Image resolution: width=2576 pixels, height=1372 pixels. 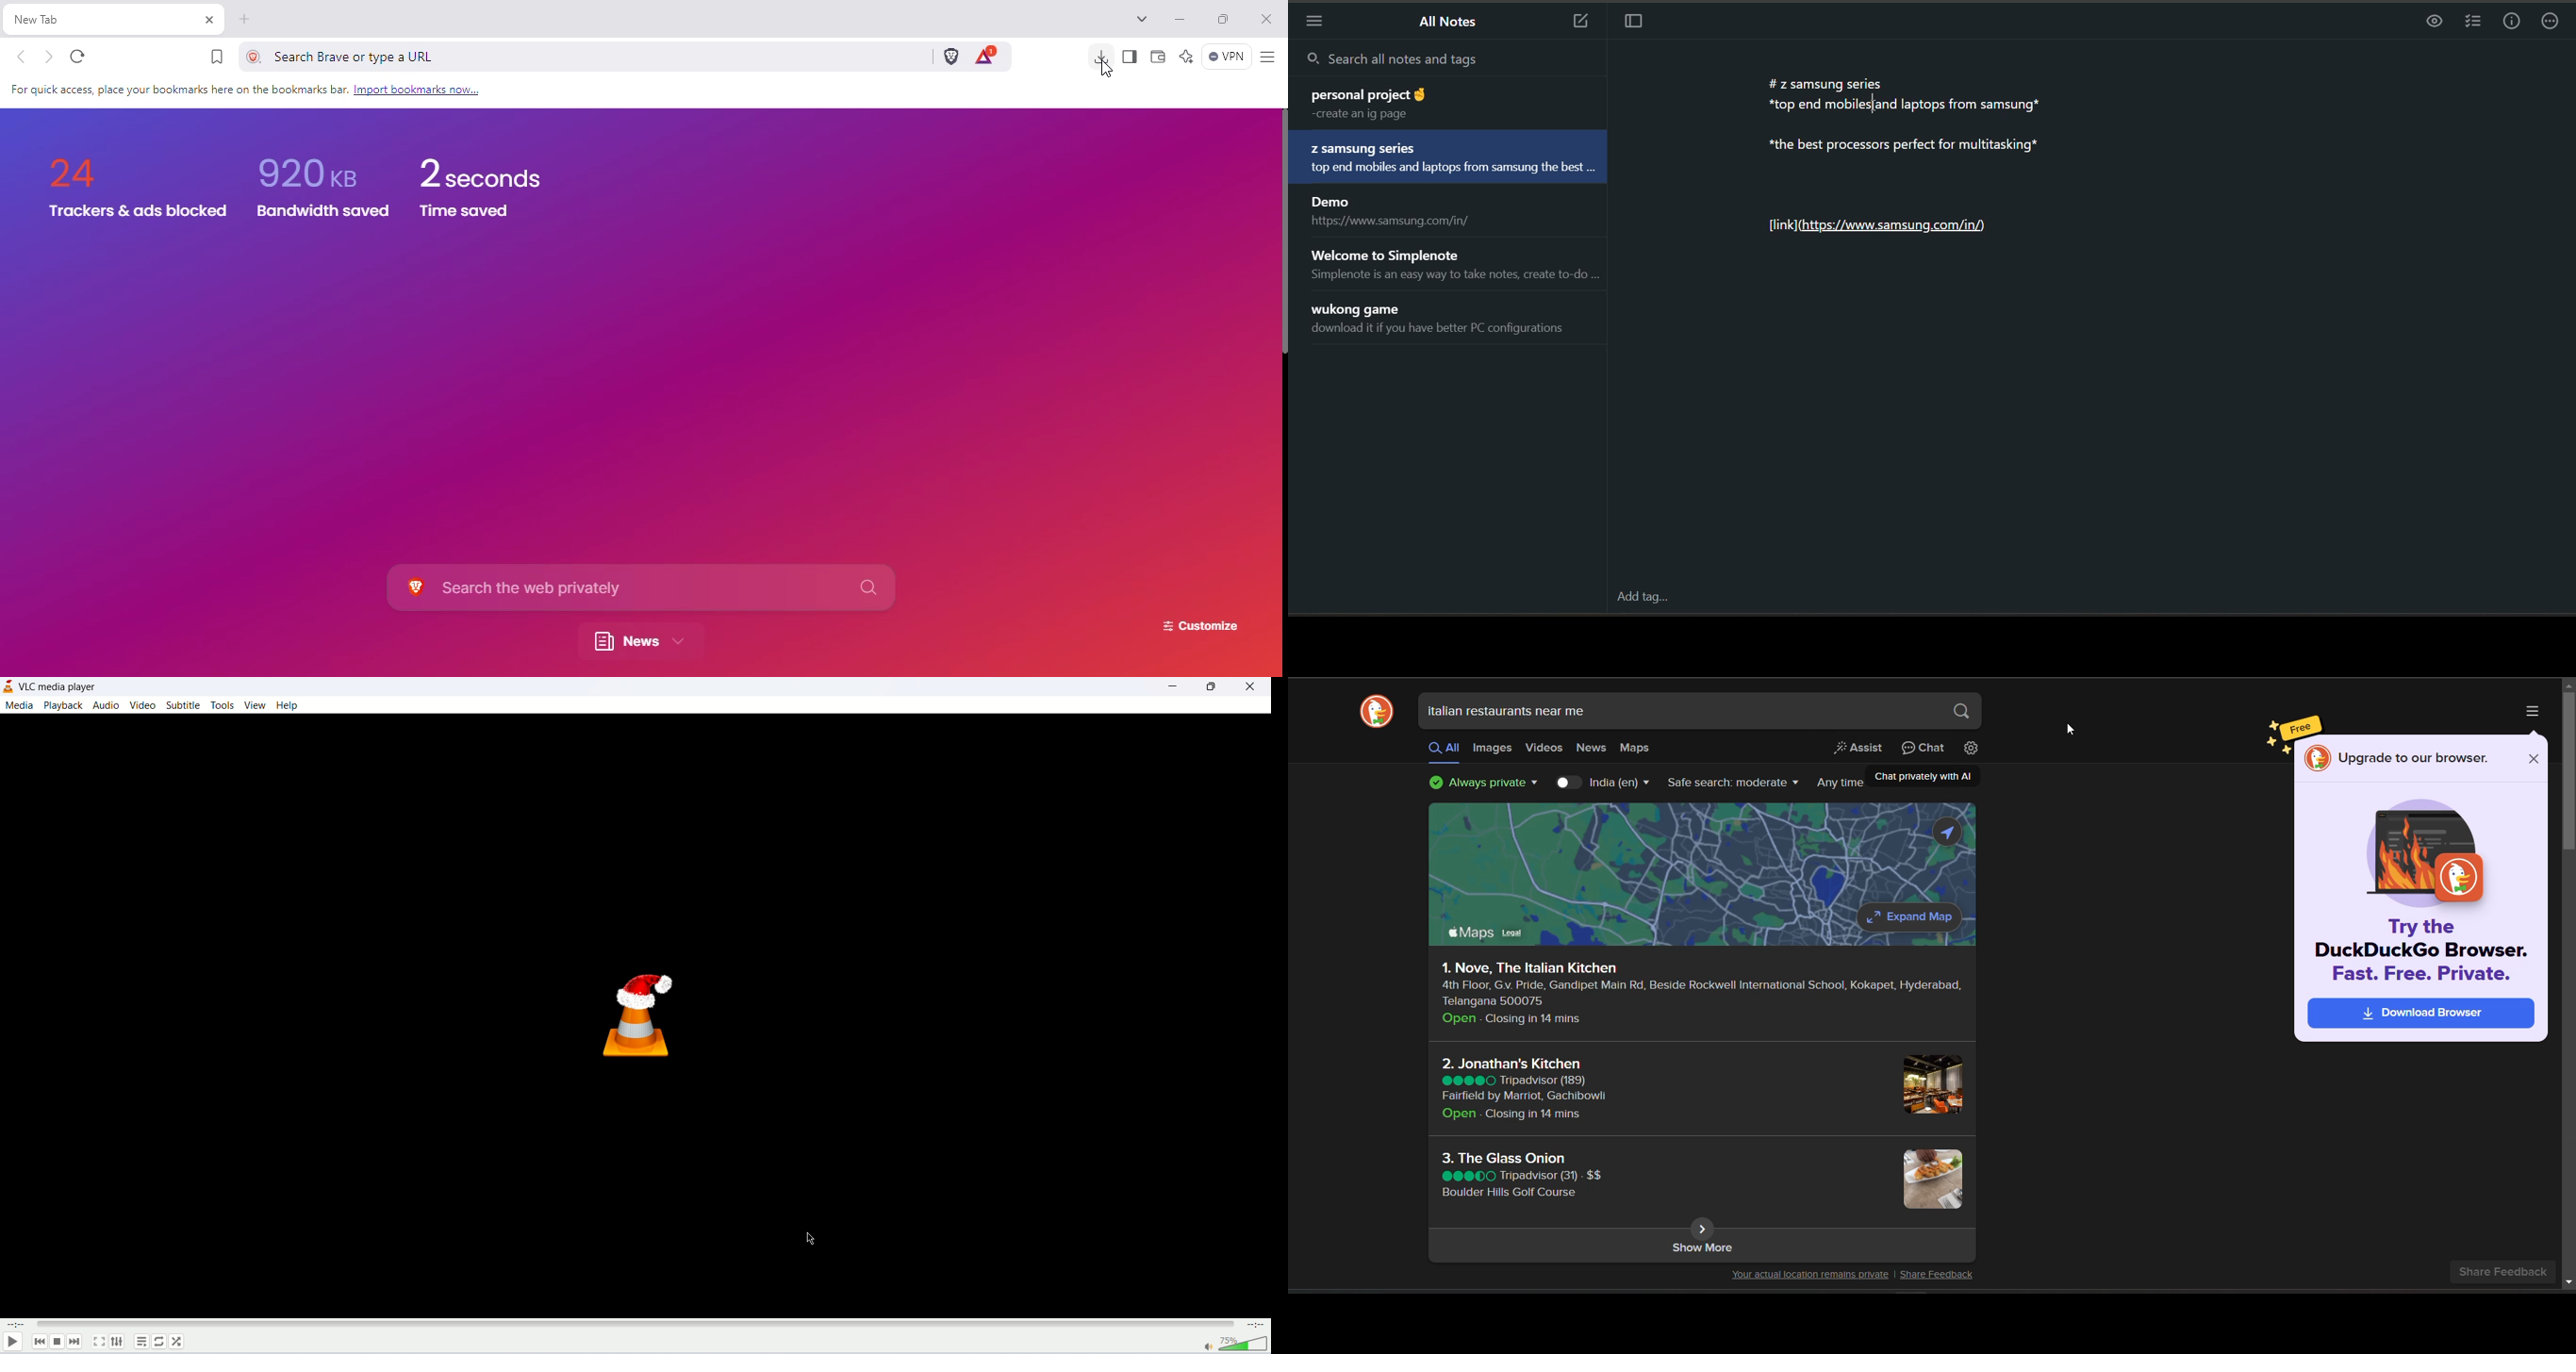 What do you see at coordinates (2300, 728) in the screenshot?
I see `Free` at bounding box center [2300, 728].